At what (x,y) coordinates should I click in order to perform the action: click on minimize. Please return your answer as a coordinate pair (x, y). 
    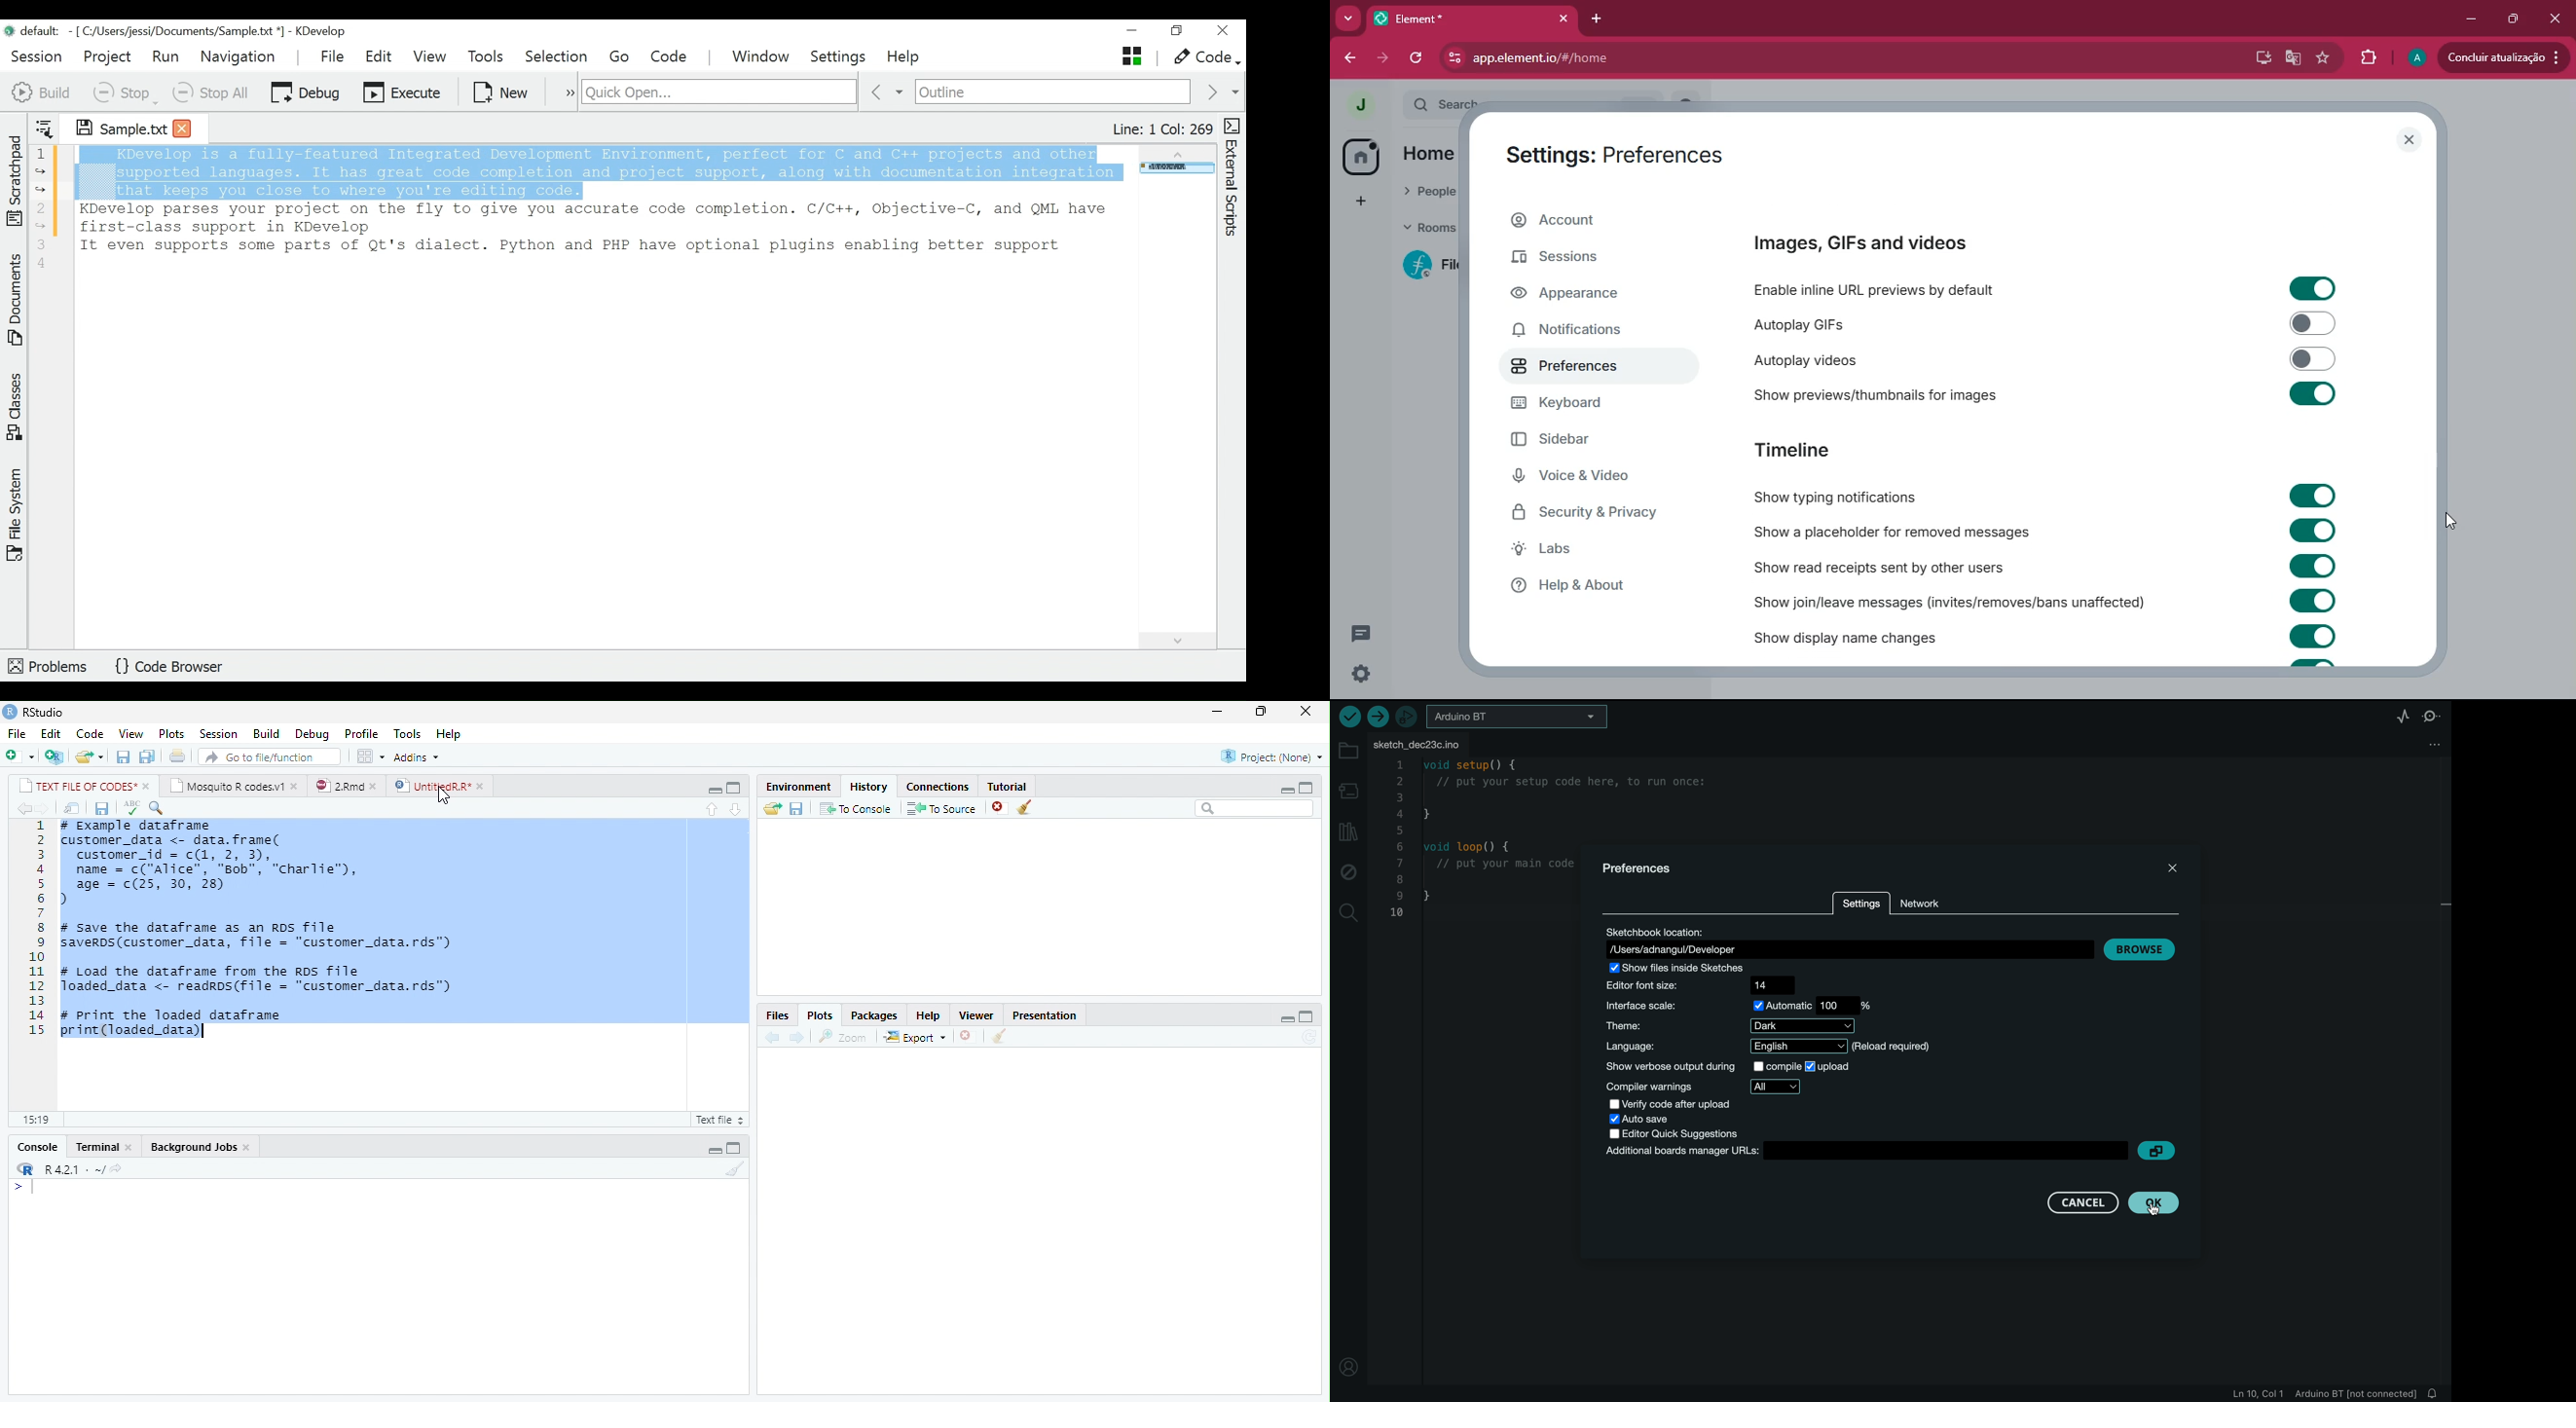
    Looking at the image, I should click on (1286, 790).